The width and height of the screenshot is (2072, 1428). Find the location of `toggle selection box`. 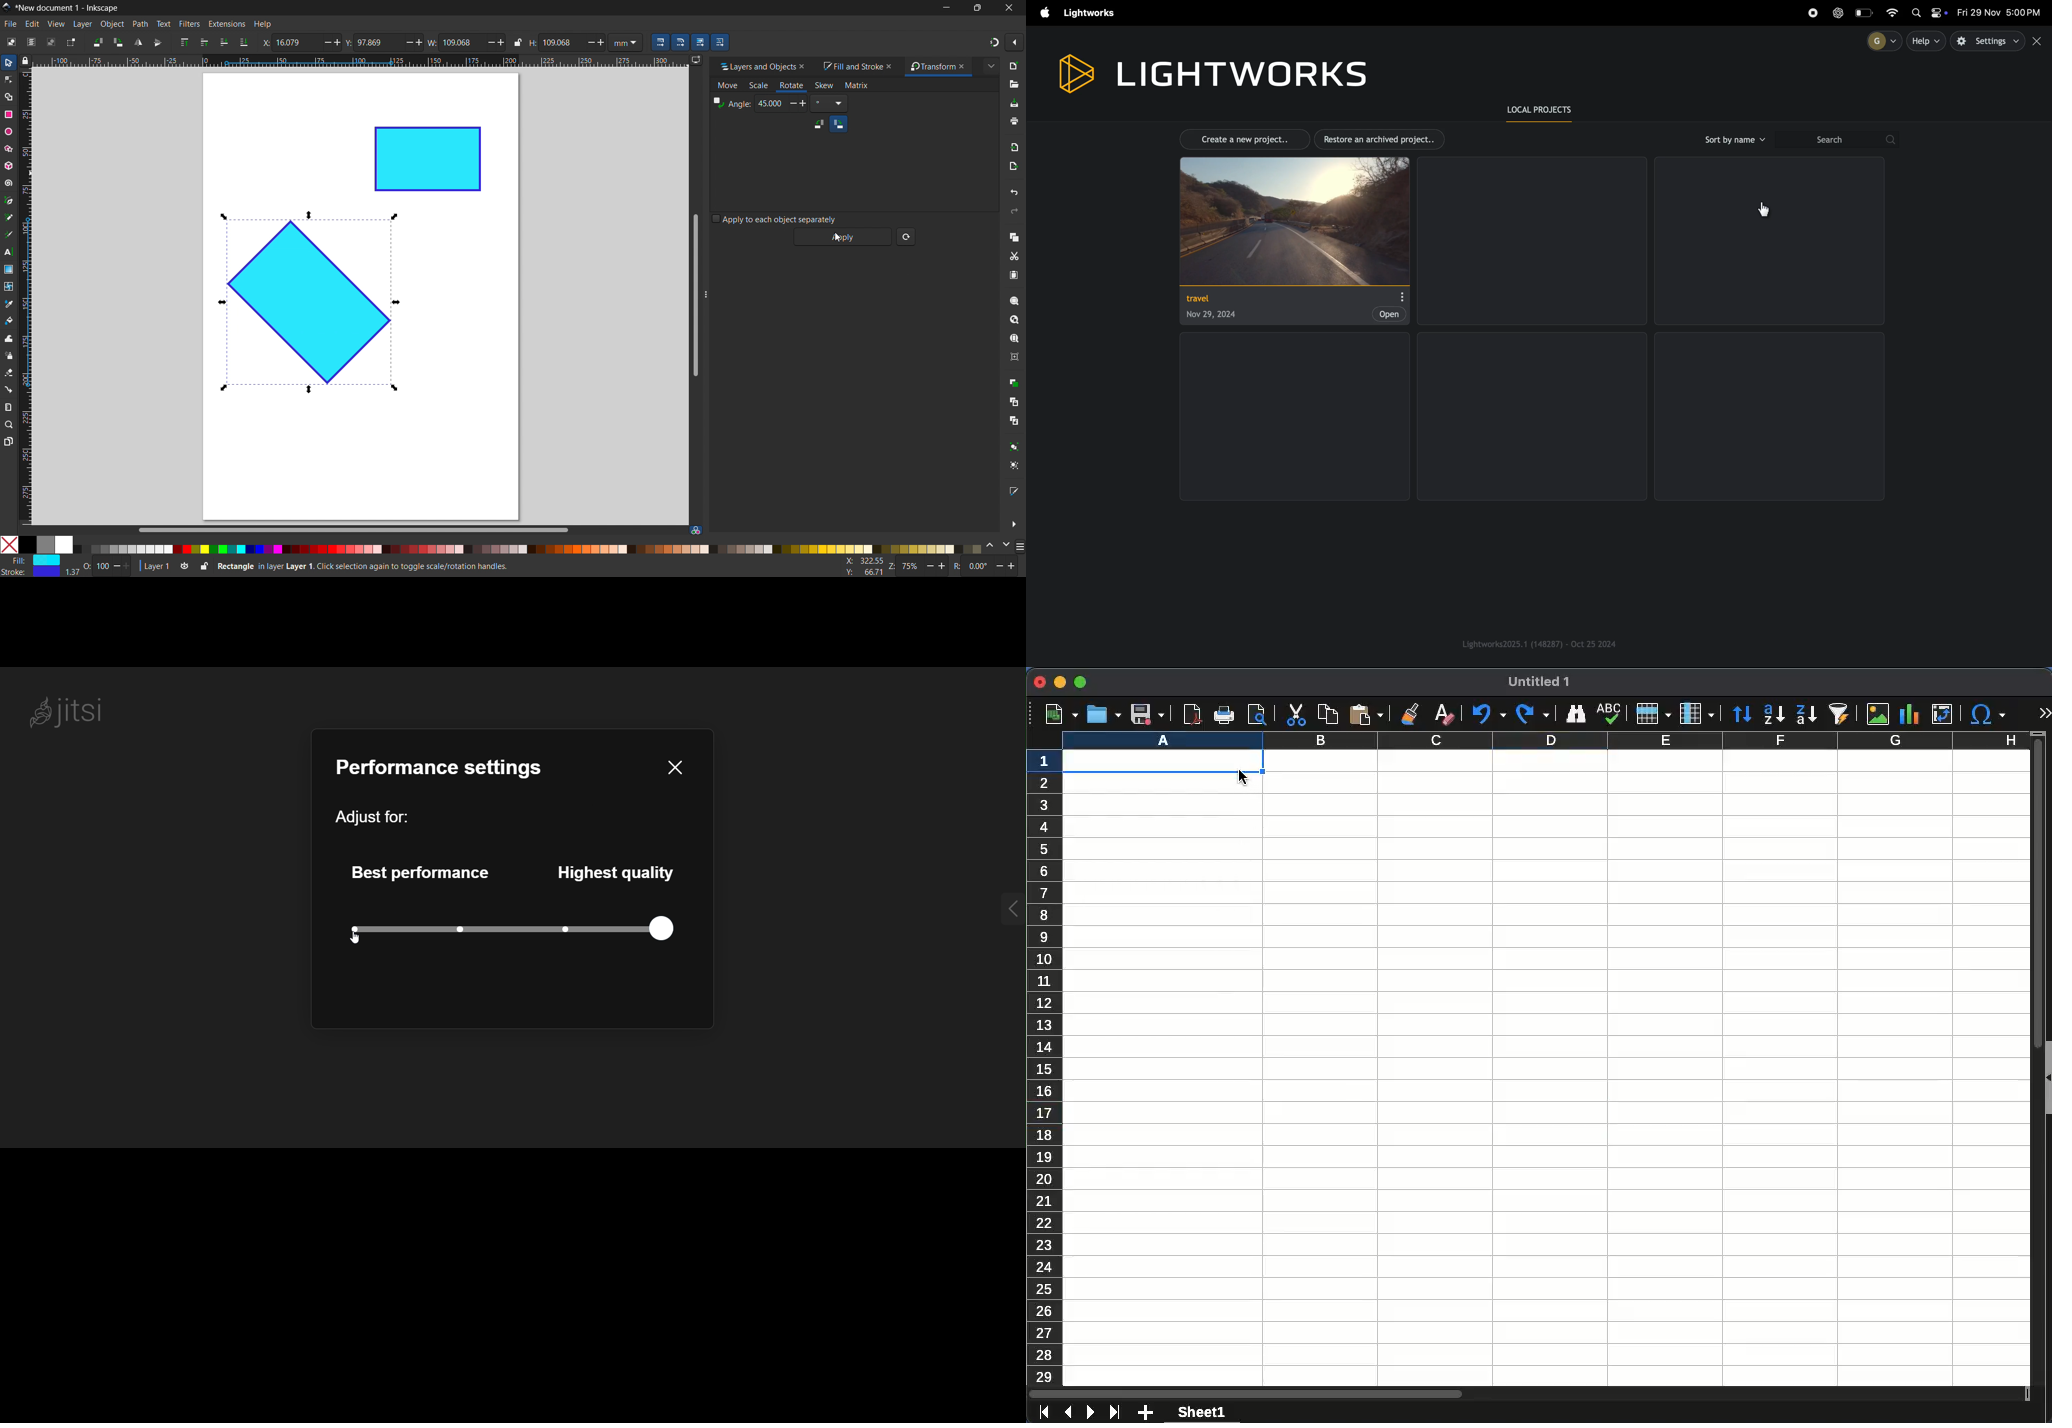

toggle selection box is located at coordinates (70, 43).